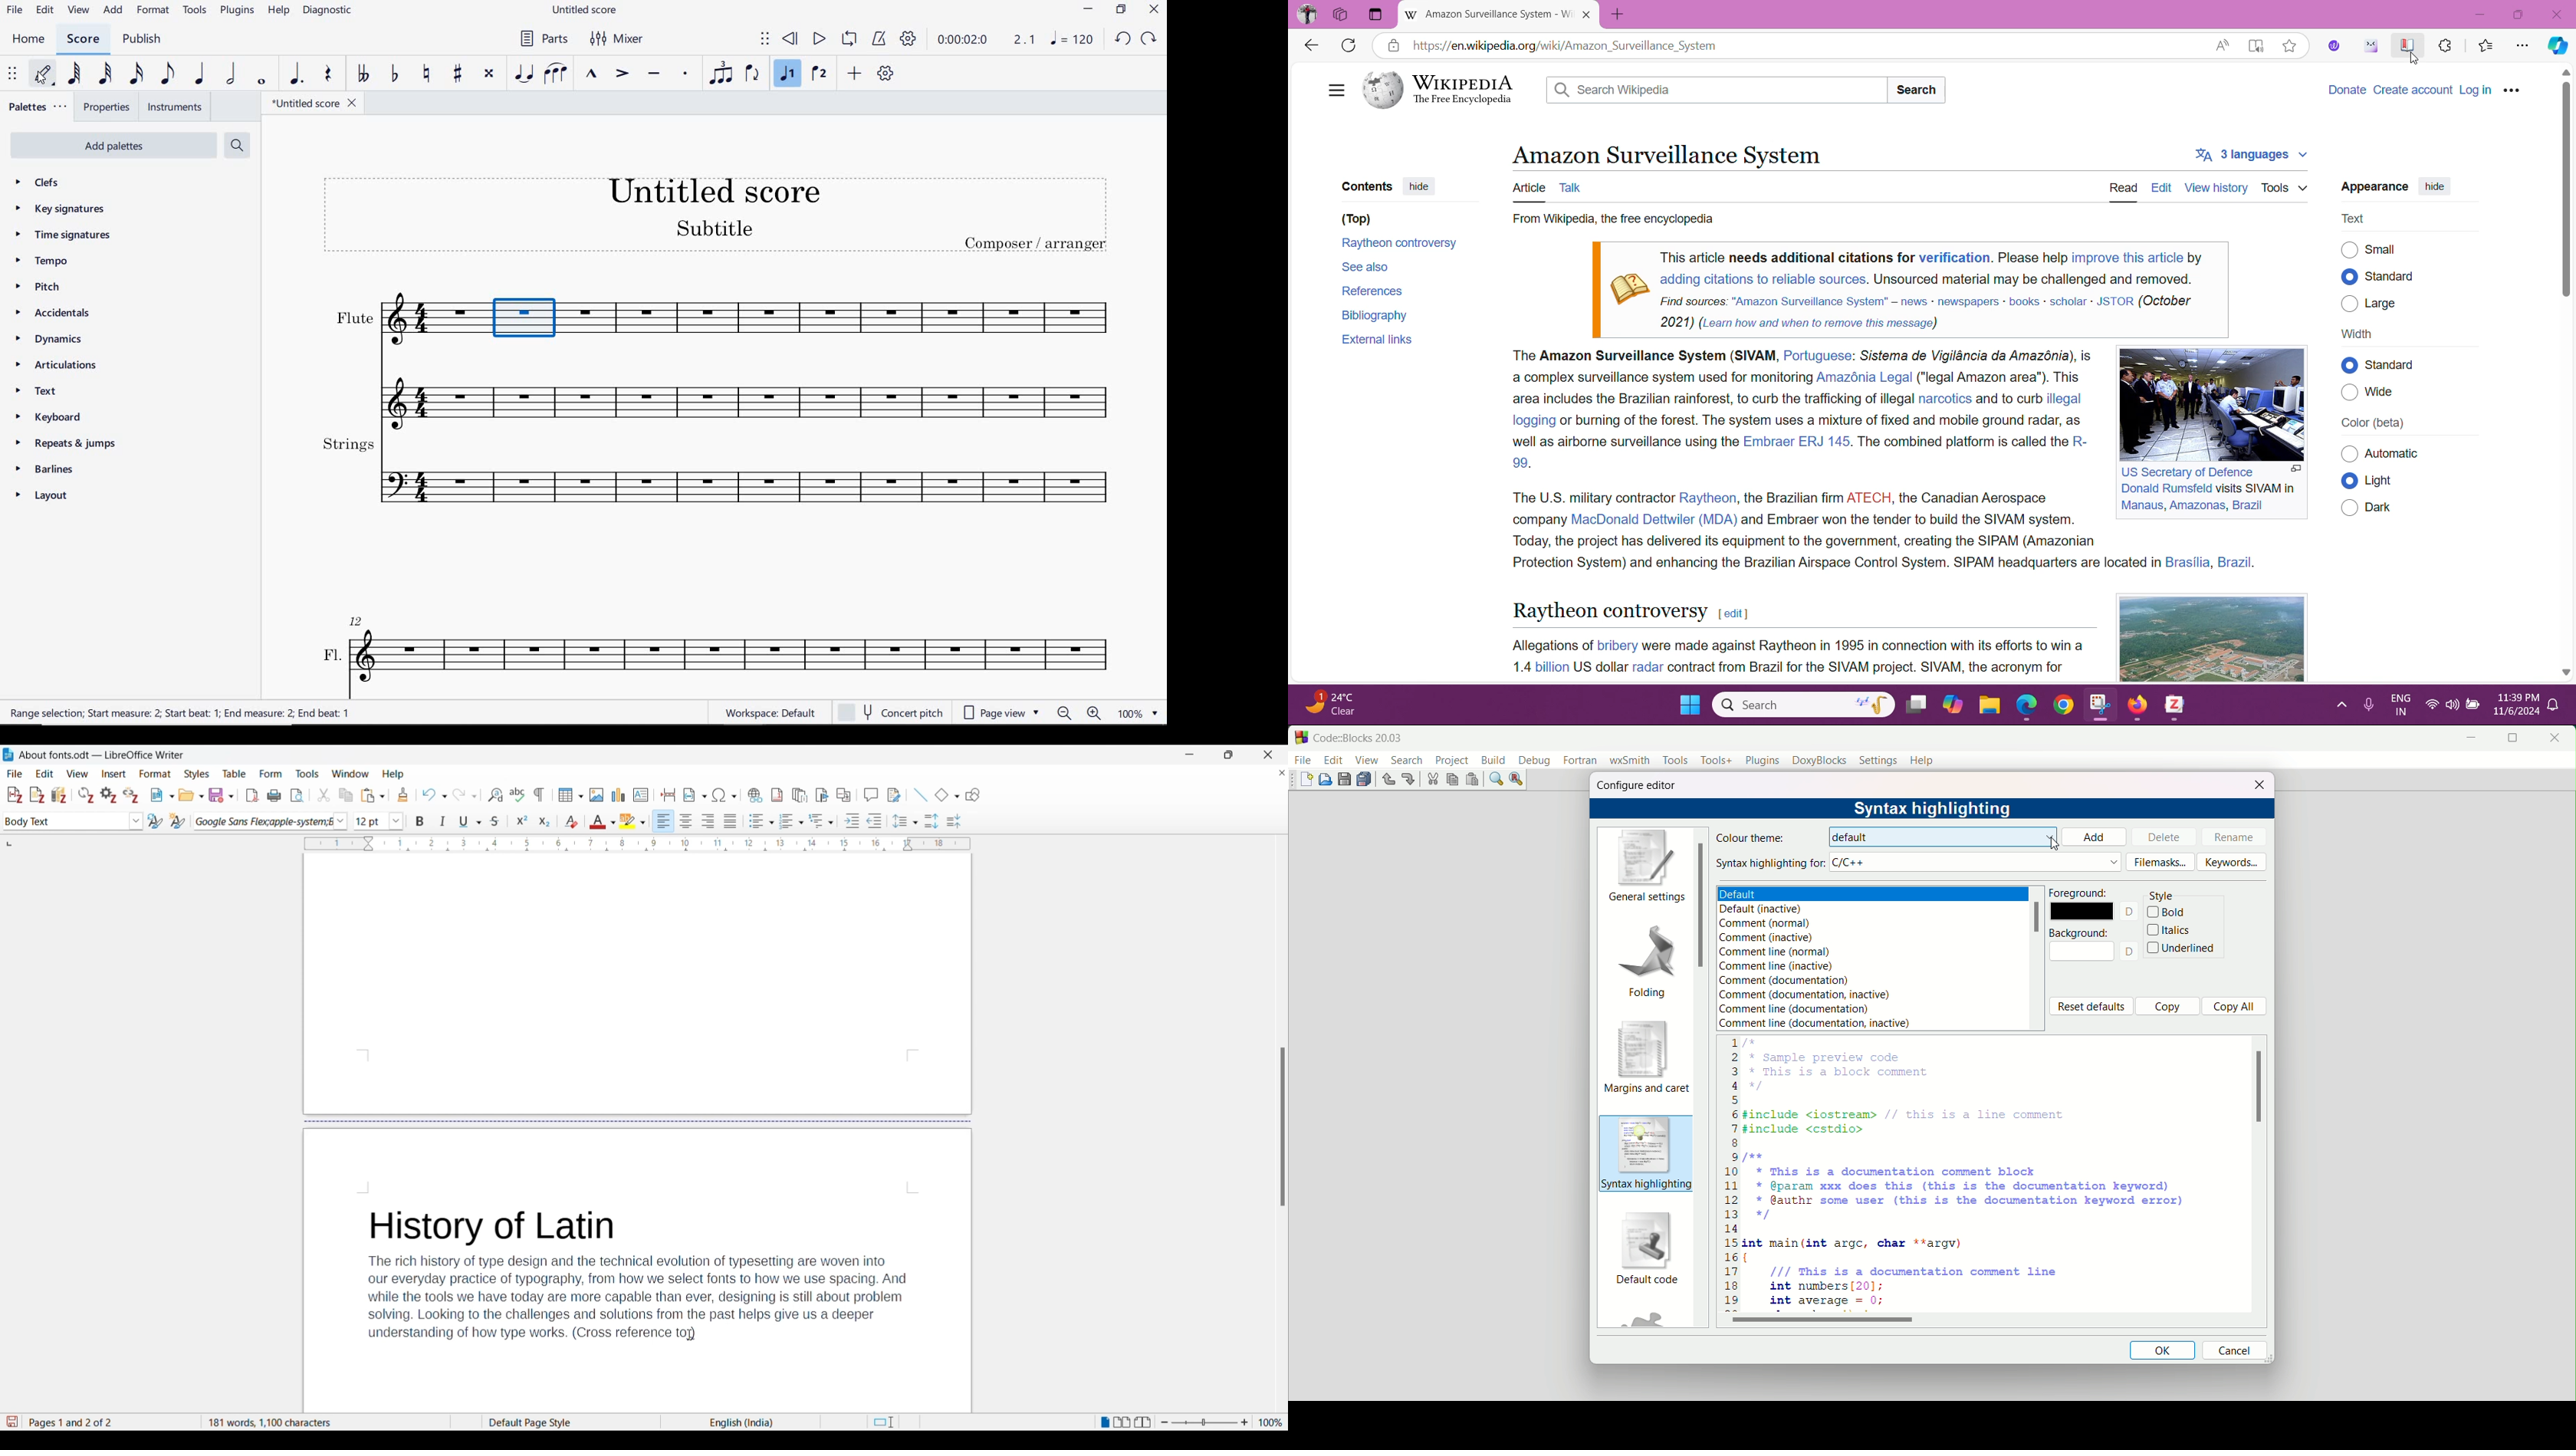 The image size is (2576, 1456). I want to click on Underline options, so click(470, 821).